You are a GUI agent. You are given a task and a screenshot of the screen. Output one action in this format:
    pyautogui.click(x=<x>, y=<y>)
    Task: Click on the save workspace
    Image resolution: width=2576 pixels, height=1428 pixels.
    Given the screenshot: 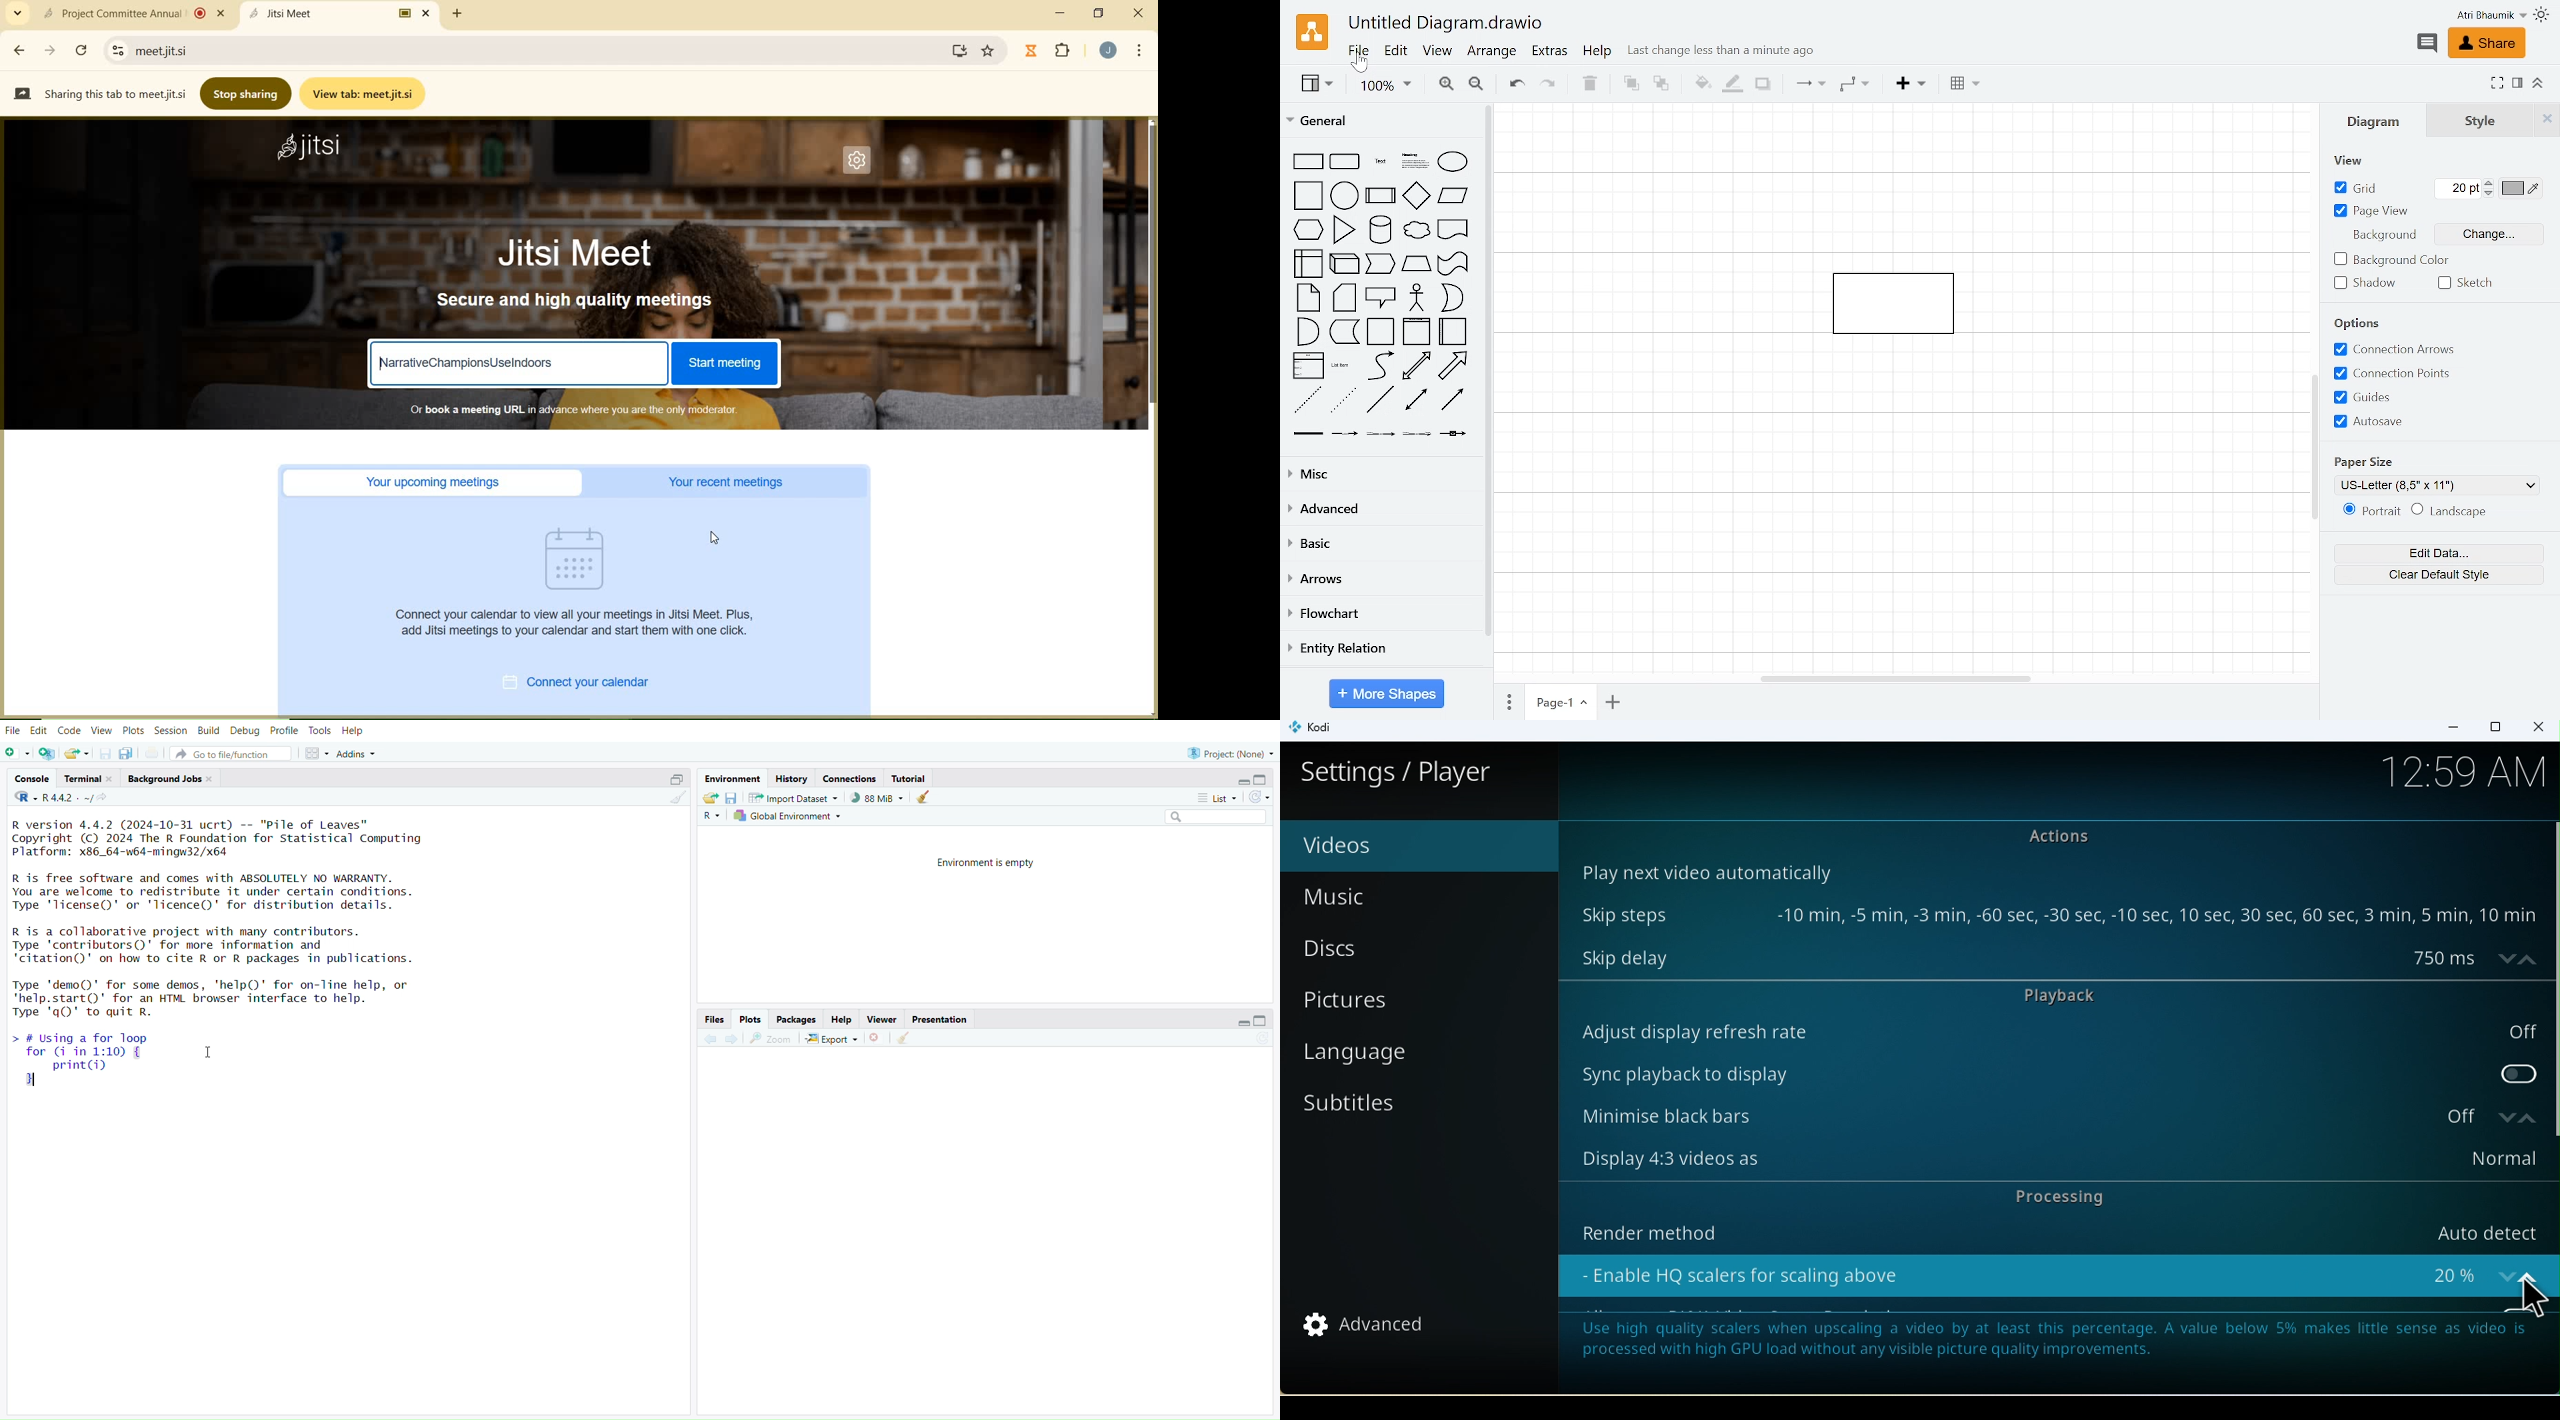 What is the action you would take?
    pyautogui.click(x=733, y=799)
    